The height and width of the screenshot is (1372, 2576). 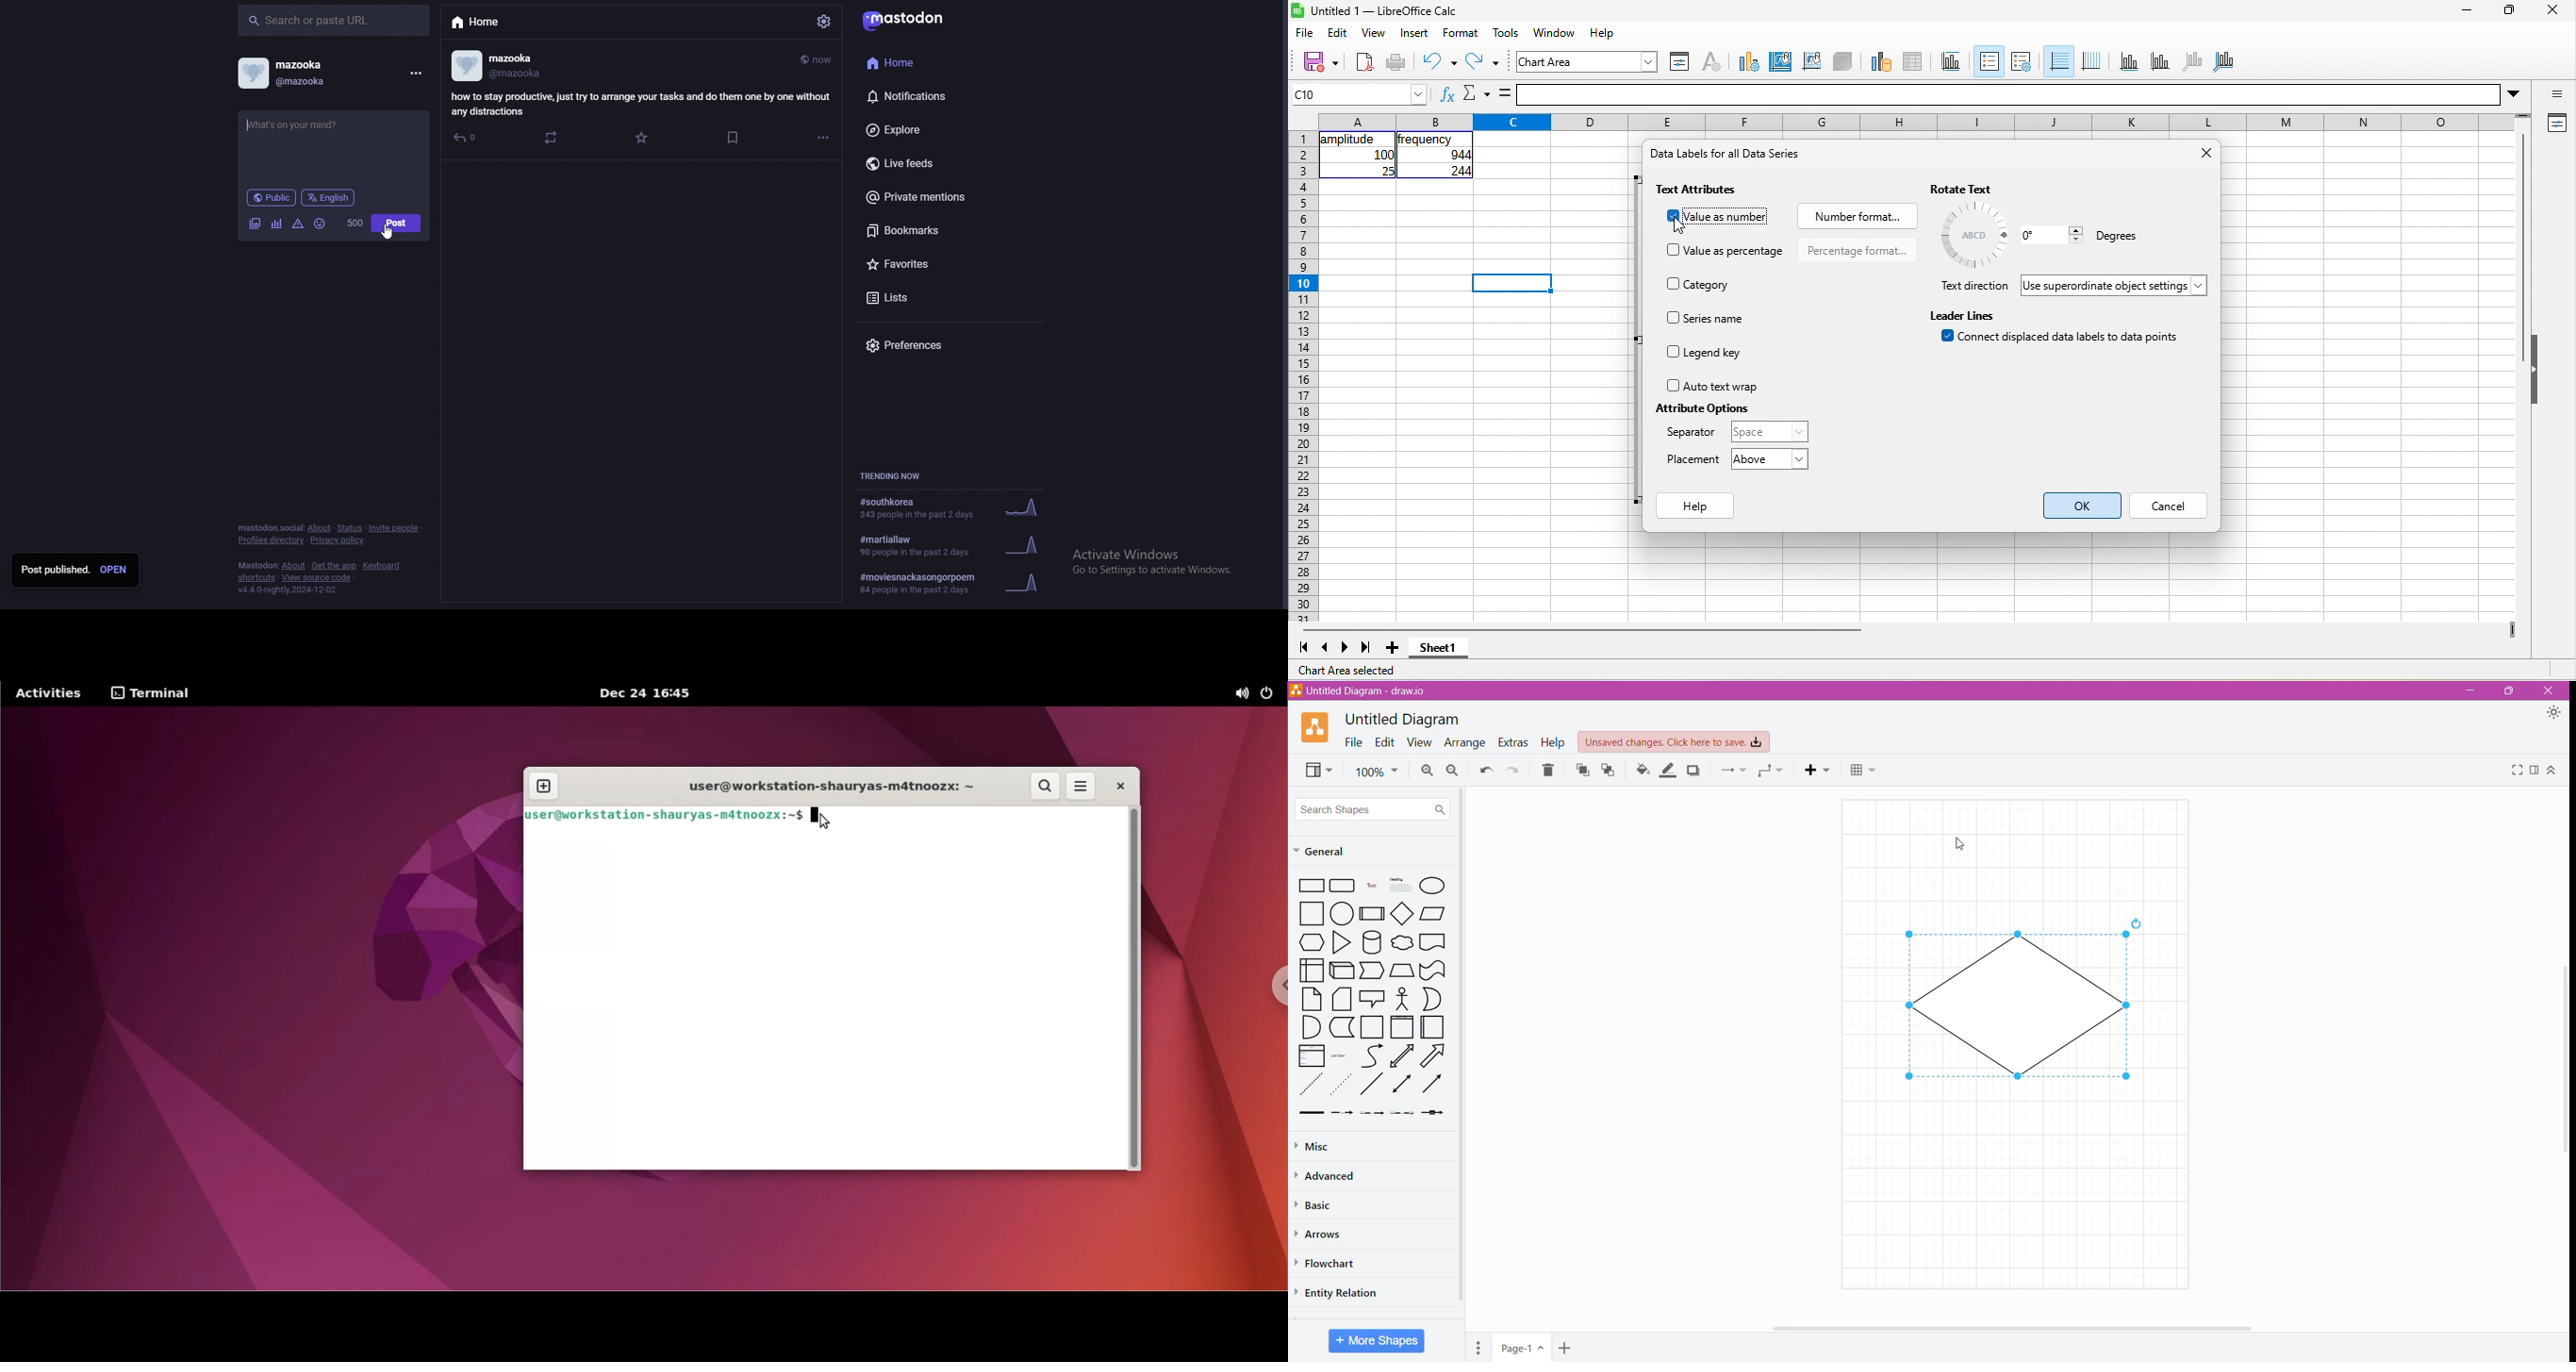 What do you see at coordinates (1975, 235) in the screenshot?
I see `degrees` at bounding box center [1975, 235].